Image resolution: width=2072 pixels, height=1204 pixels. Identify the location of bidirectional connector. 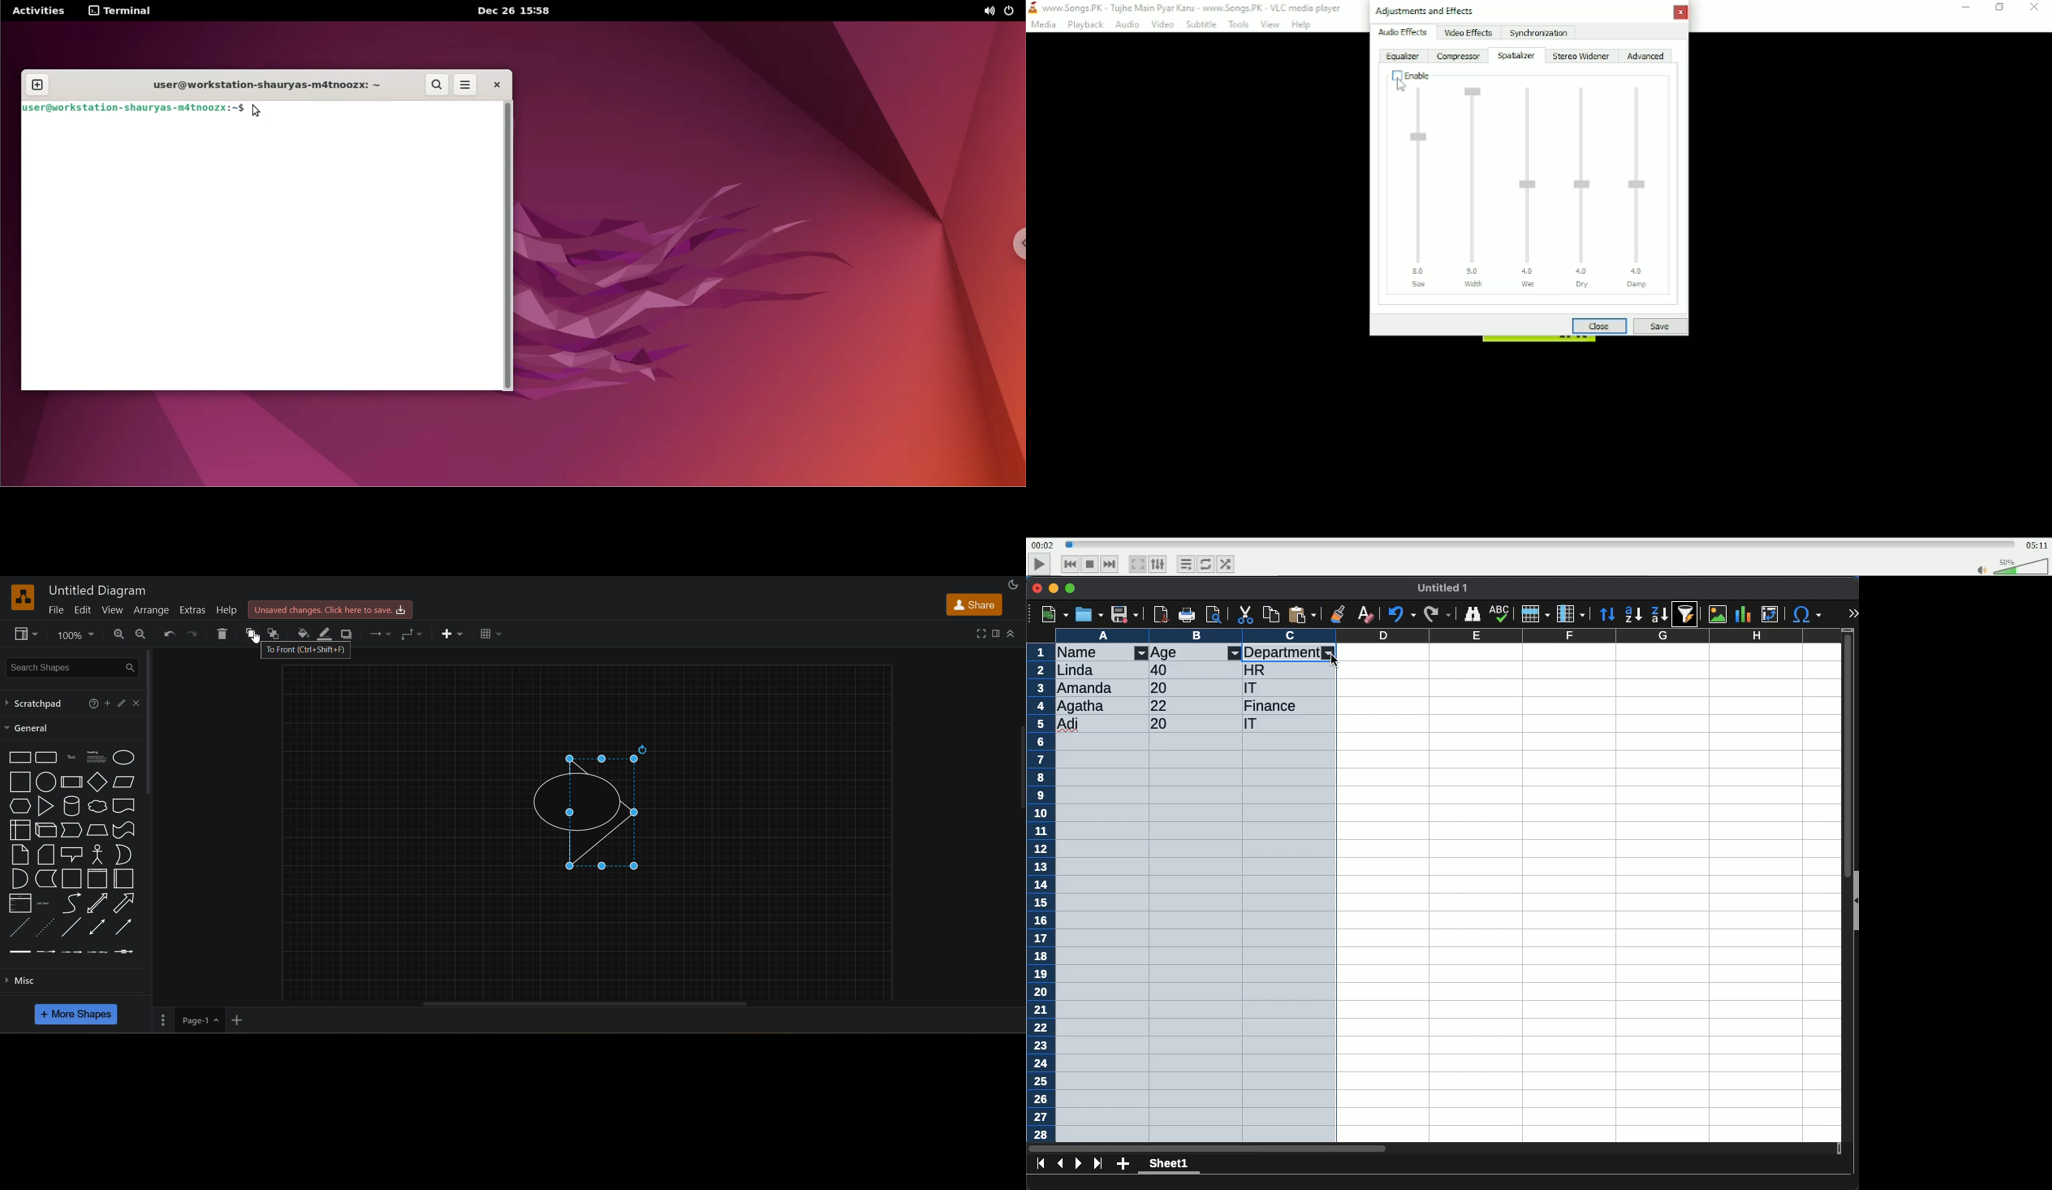
(97, 927).